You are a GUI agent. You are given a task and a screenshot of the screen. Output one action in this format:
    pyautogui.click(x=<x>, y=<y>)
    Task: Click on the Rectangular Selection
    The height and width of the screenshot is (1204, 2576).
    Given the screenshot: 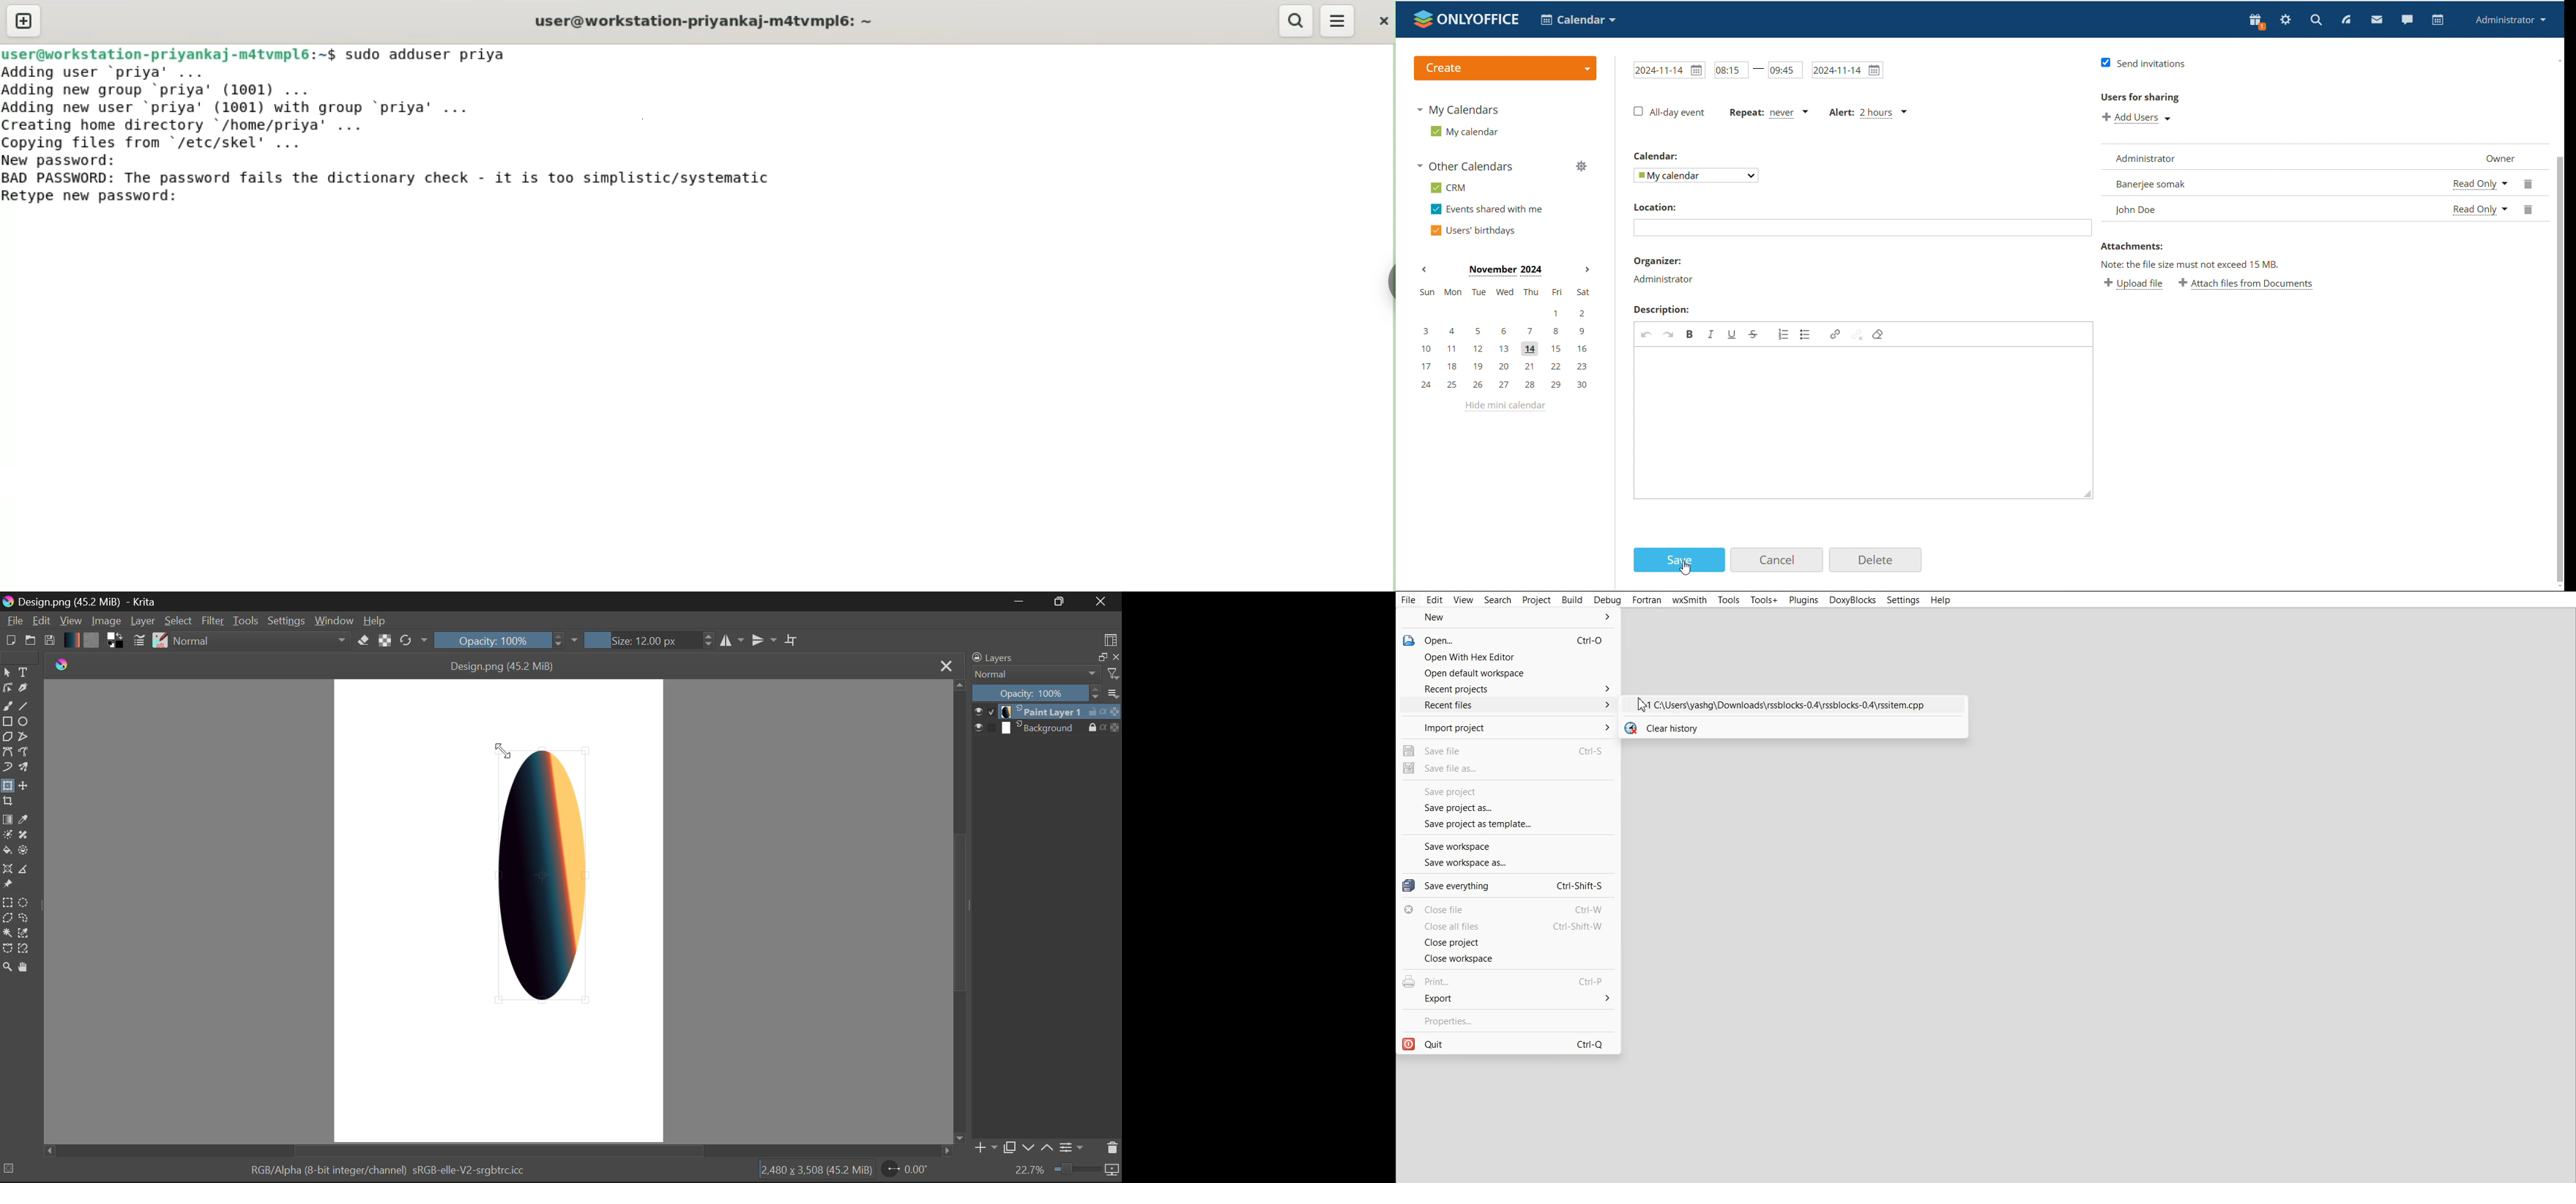 What is the action you would take?
    pyautogui.click(x=7, y=902)
    